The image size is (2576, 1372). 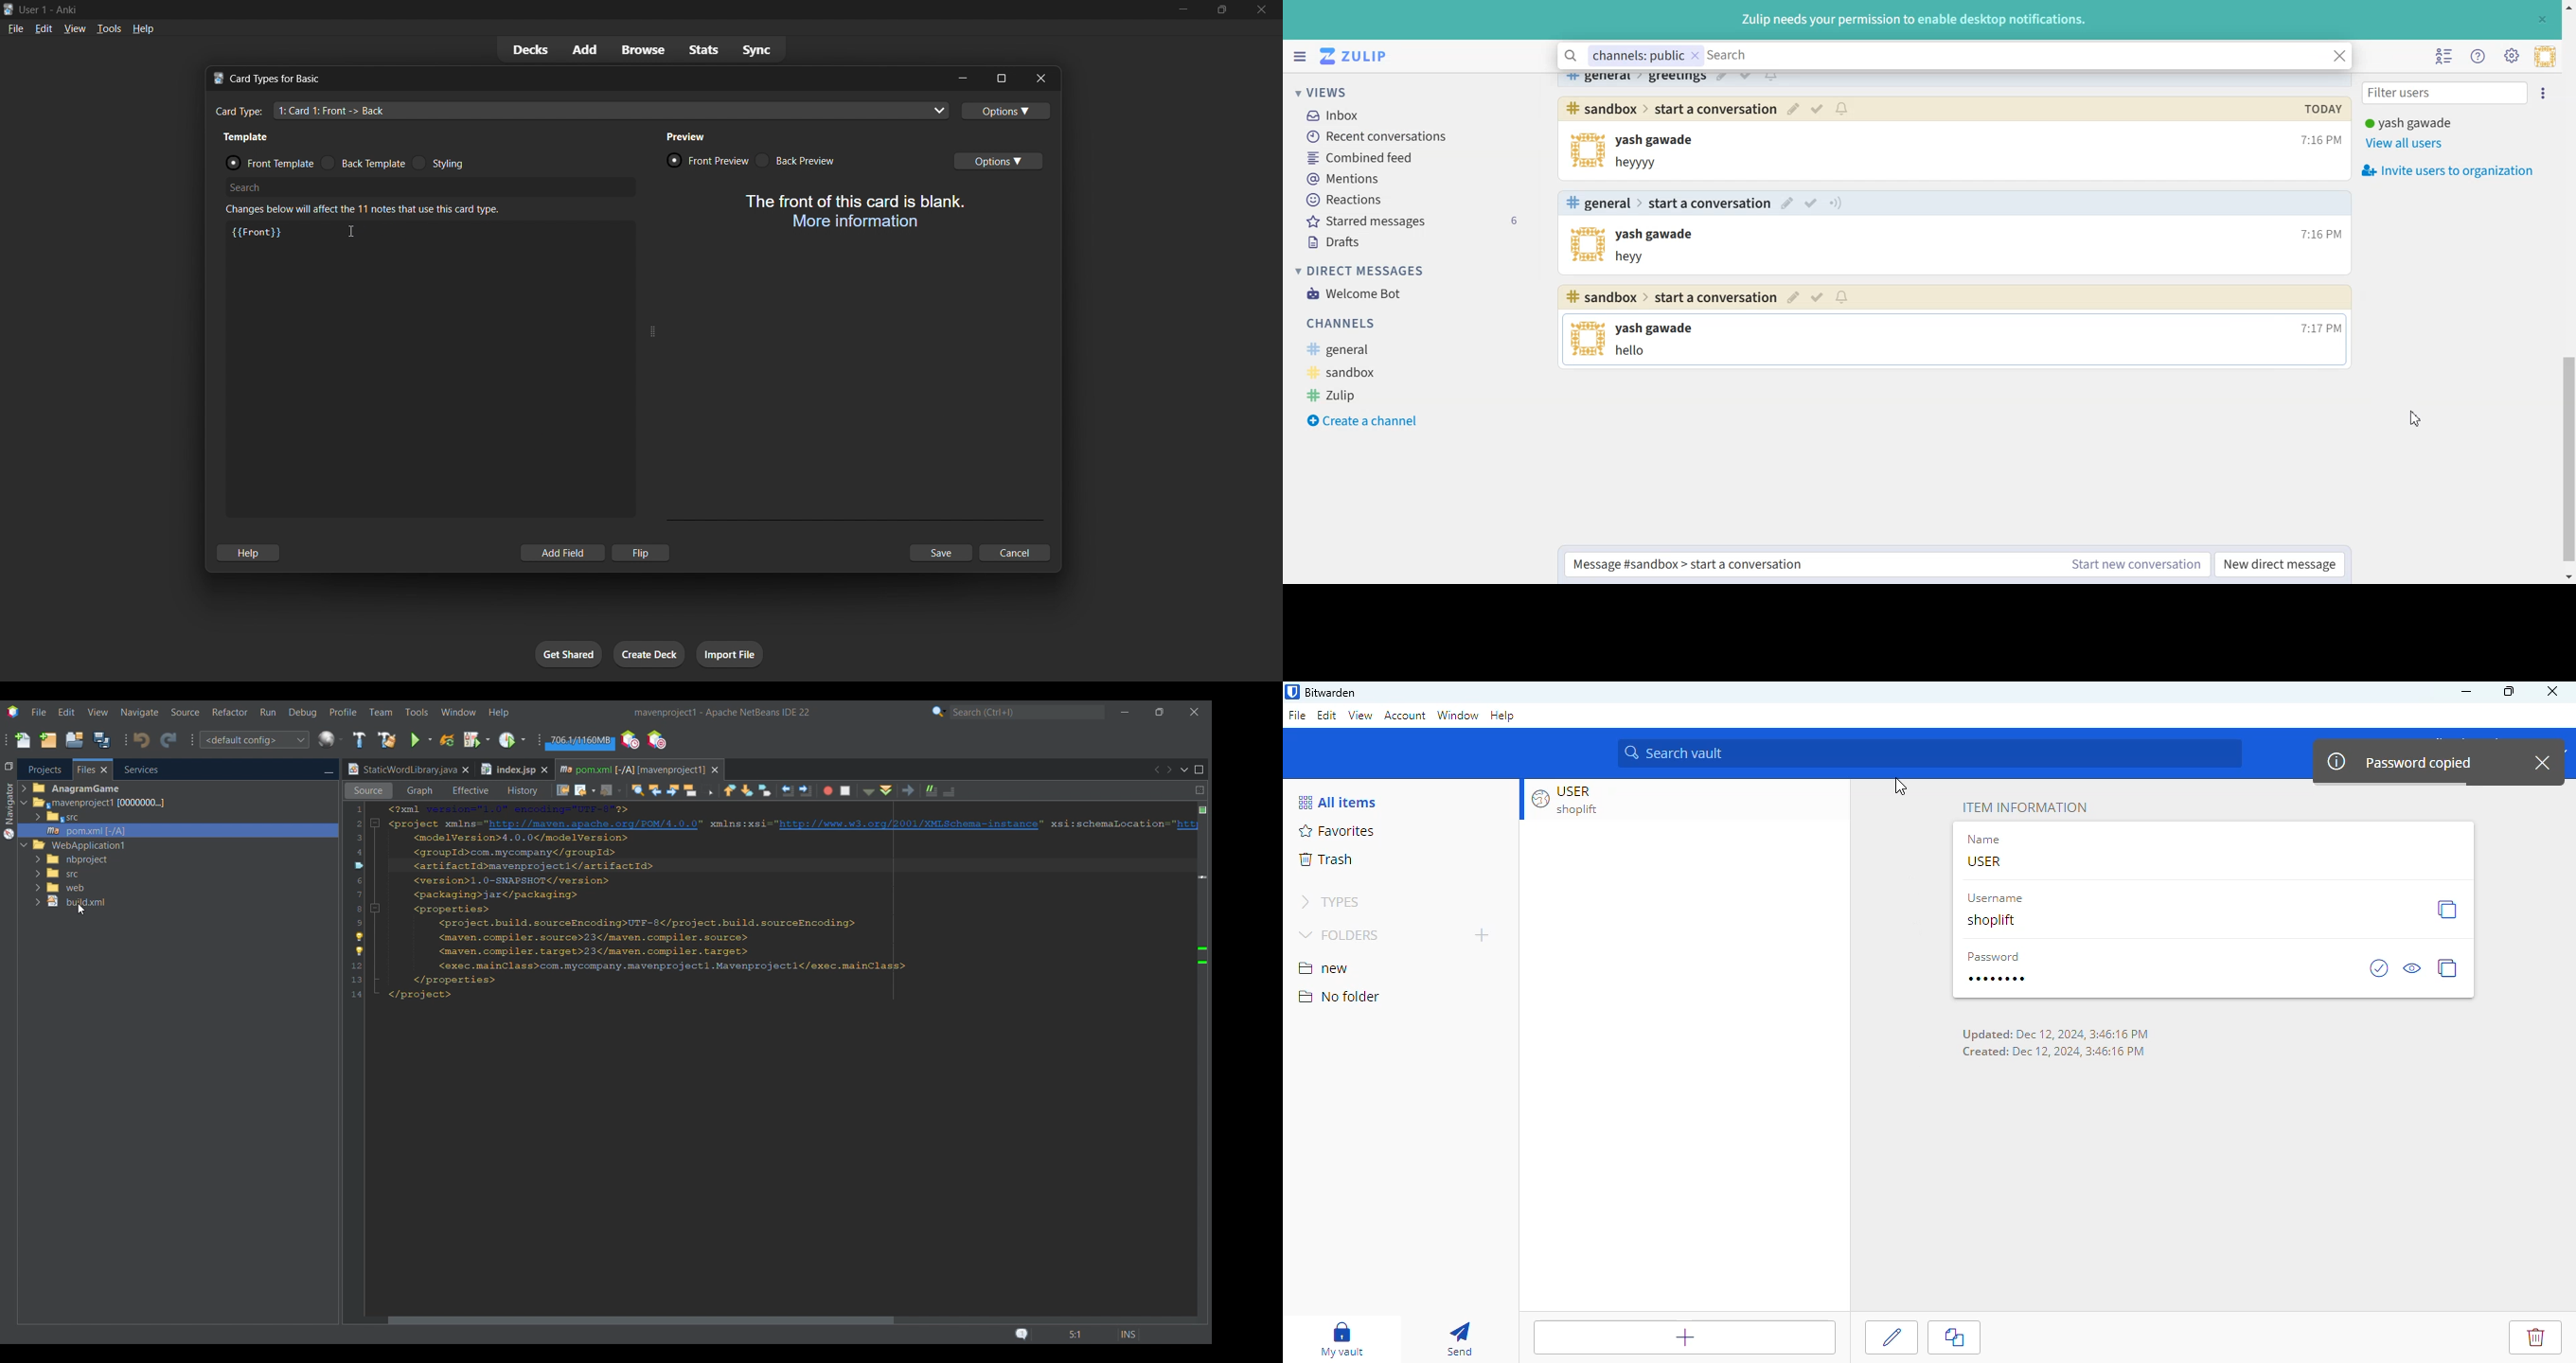 I want to click on Search, so click(x=2014, y=57).